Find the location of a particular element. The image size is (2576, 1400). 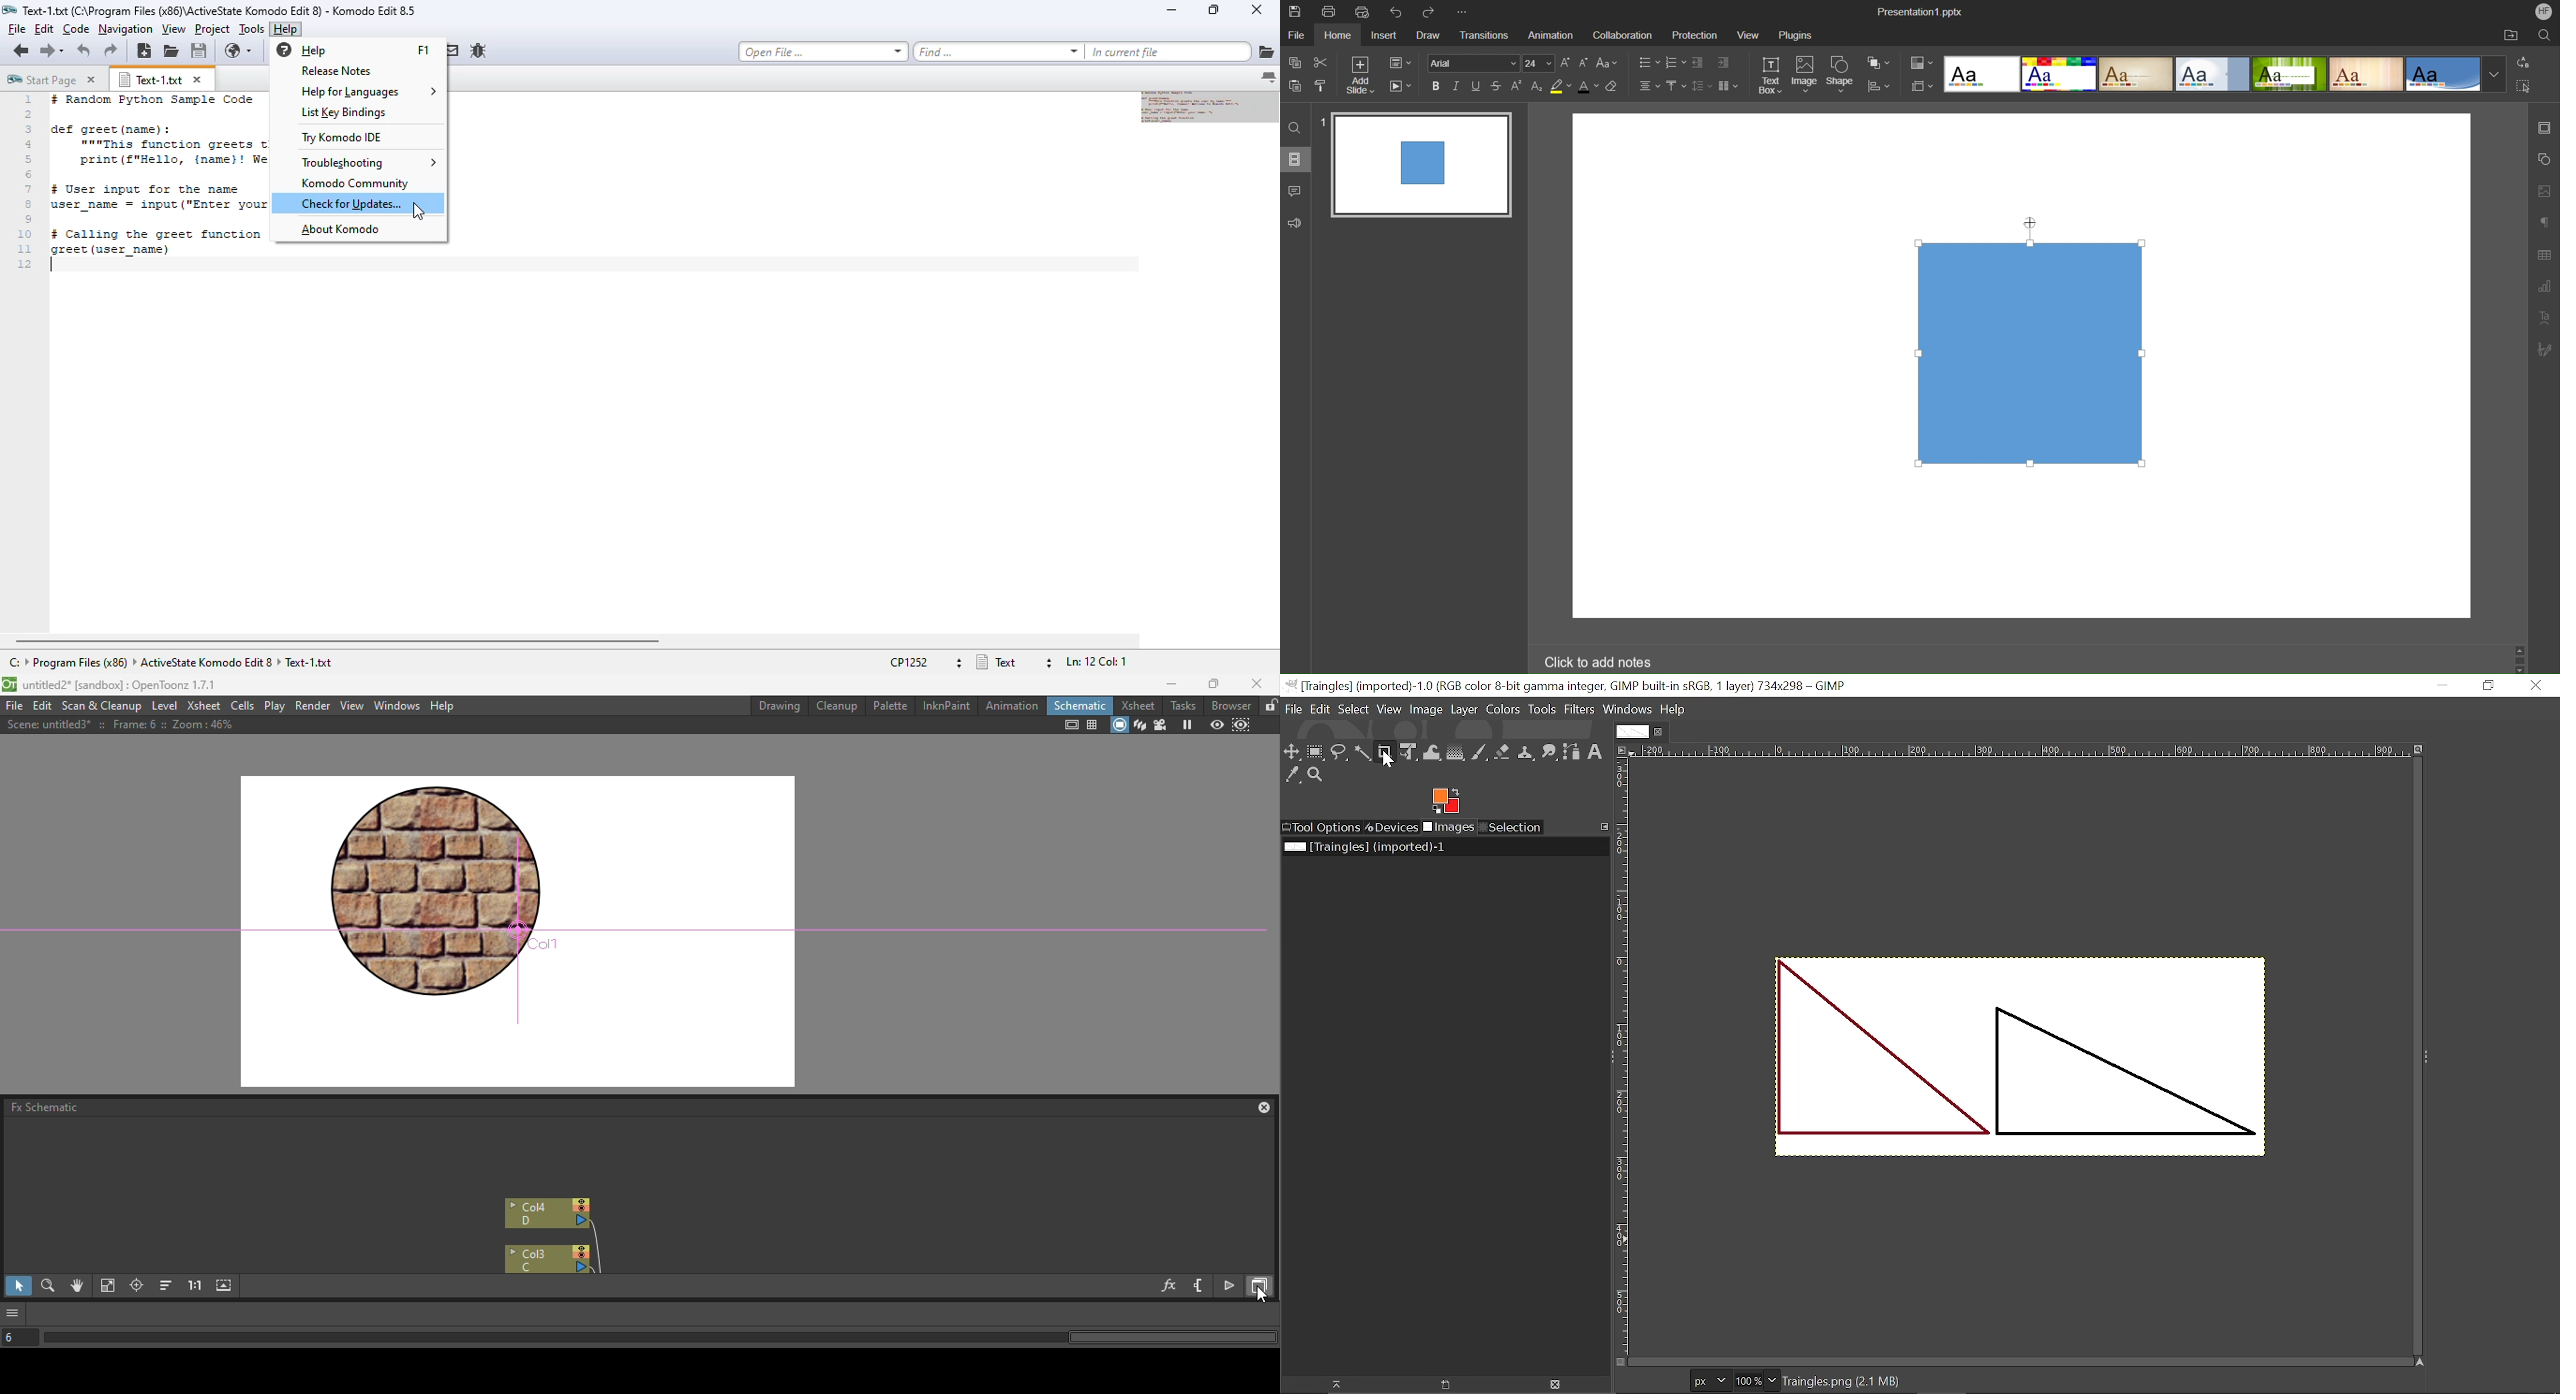

Collaboration is located at coordinates (1620, 33).